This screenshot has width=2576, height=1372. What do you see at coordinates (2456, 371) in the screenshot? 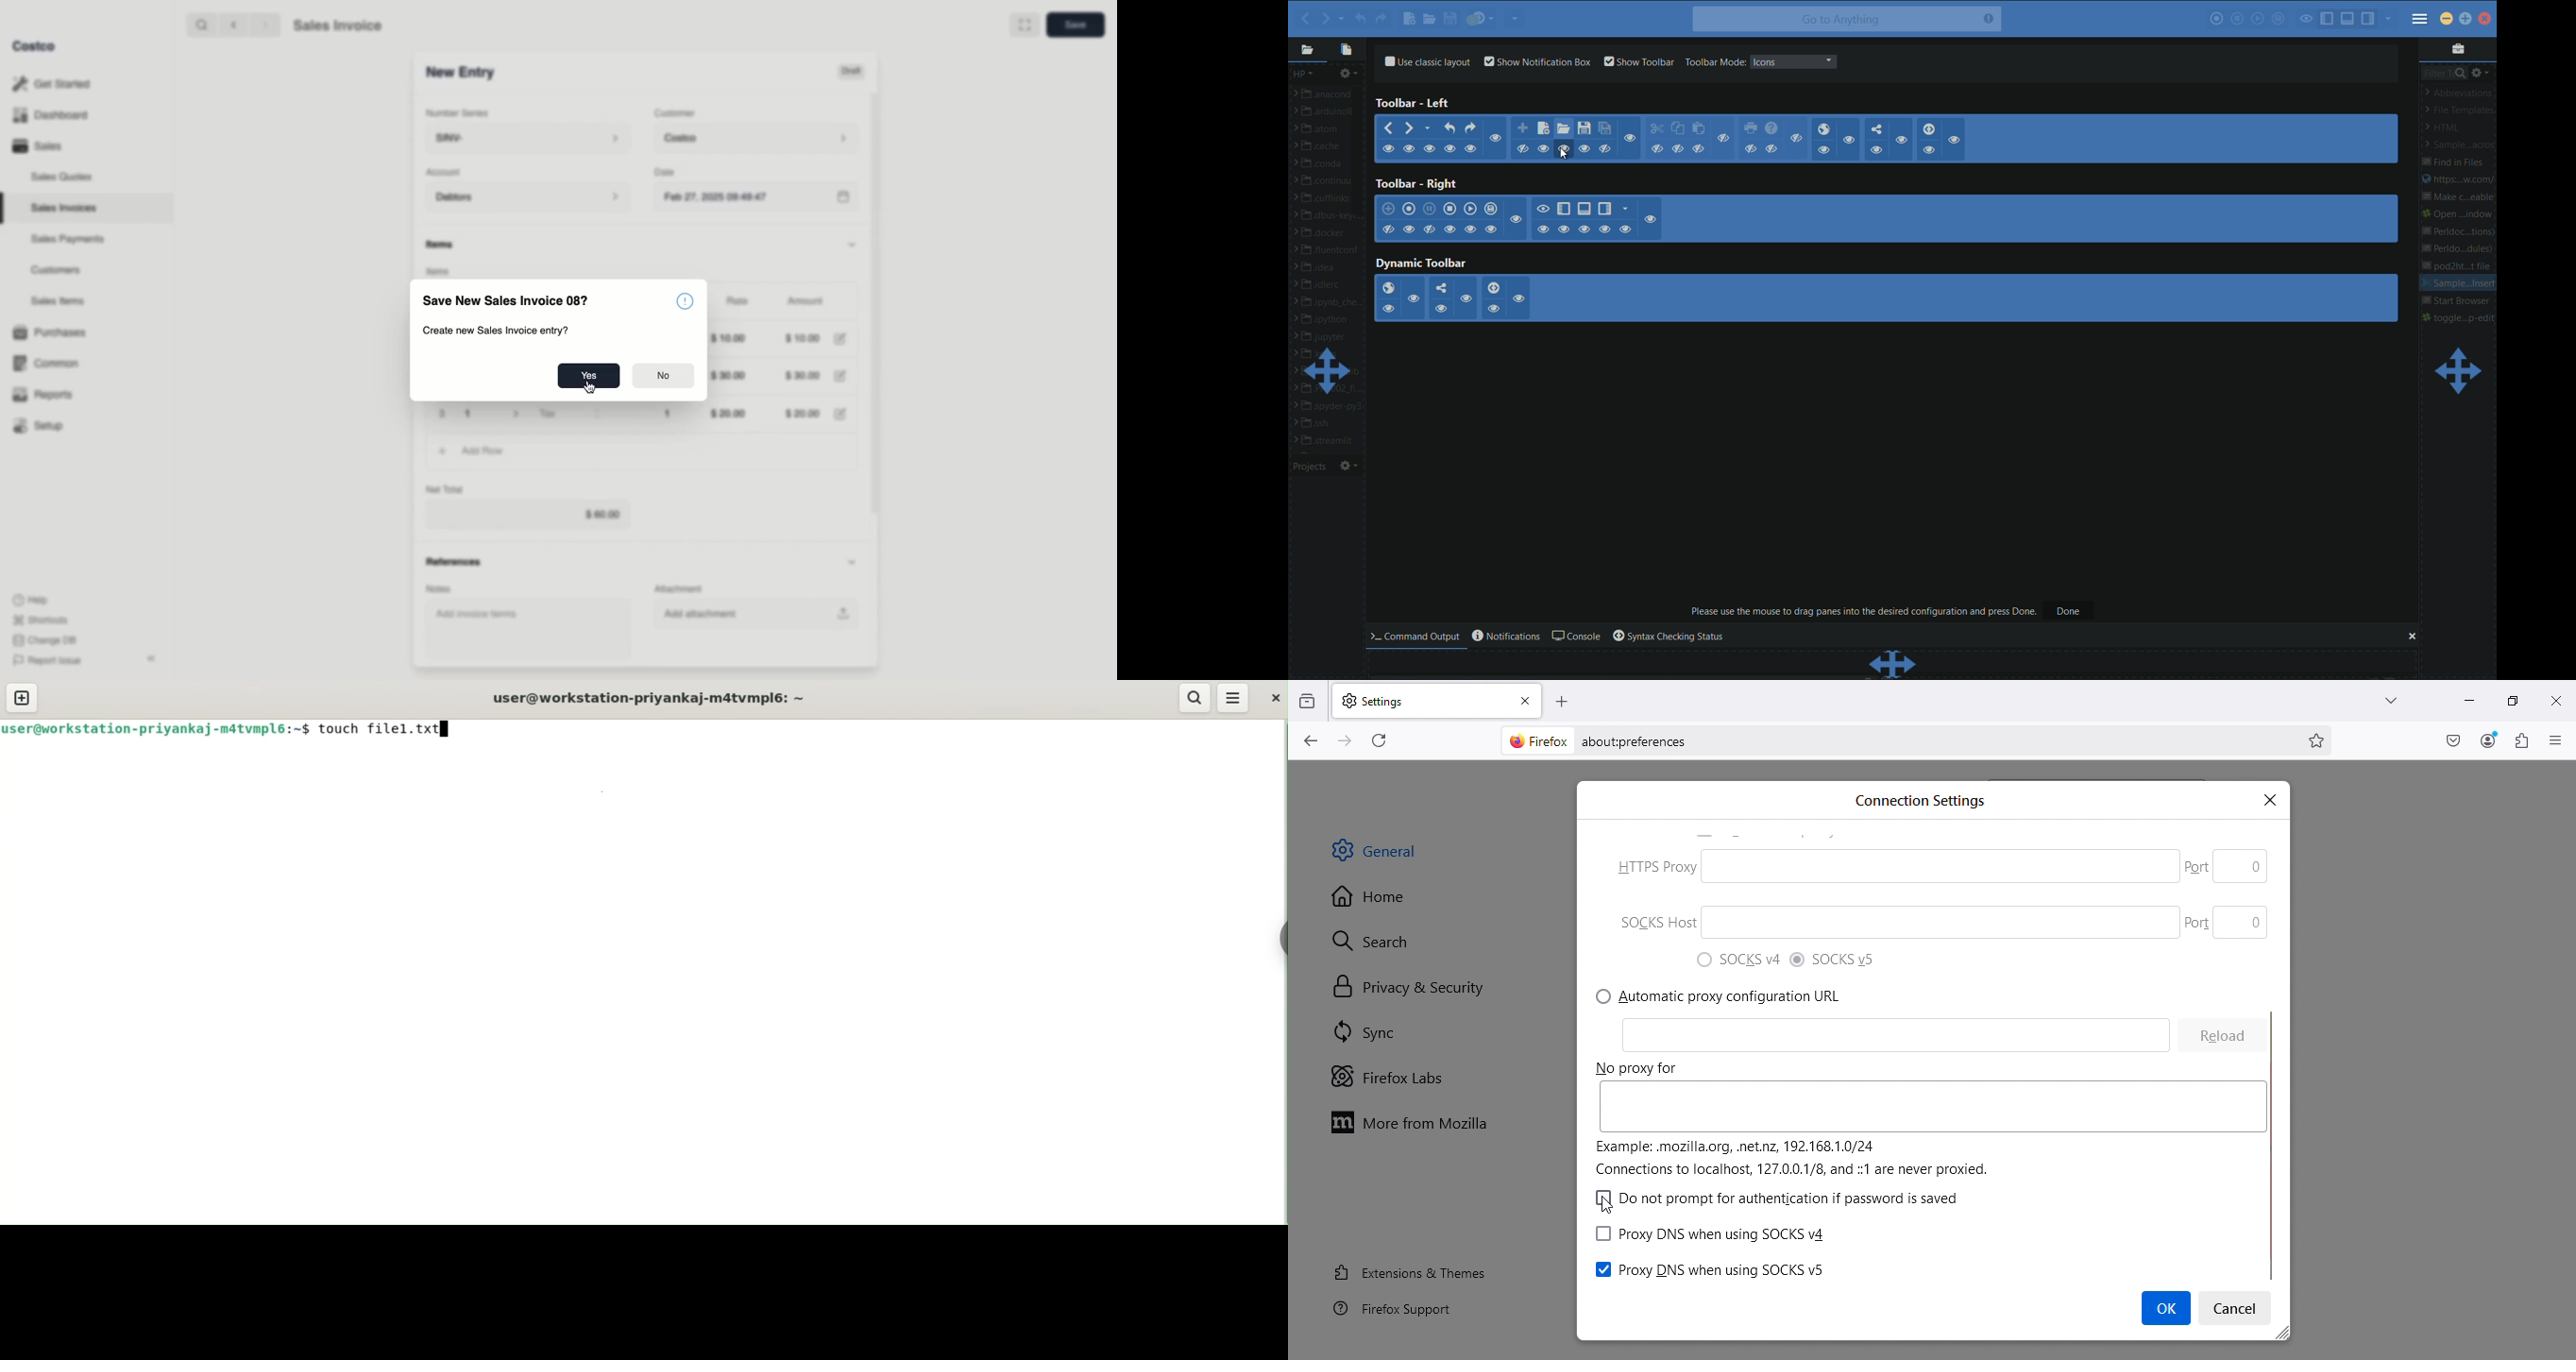
I see `change layout` at bounding box center [2456, 371].